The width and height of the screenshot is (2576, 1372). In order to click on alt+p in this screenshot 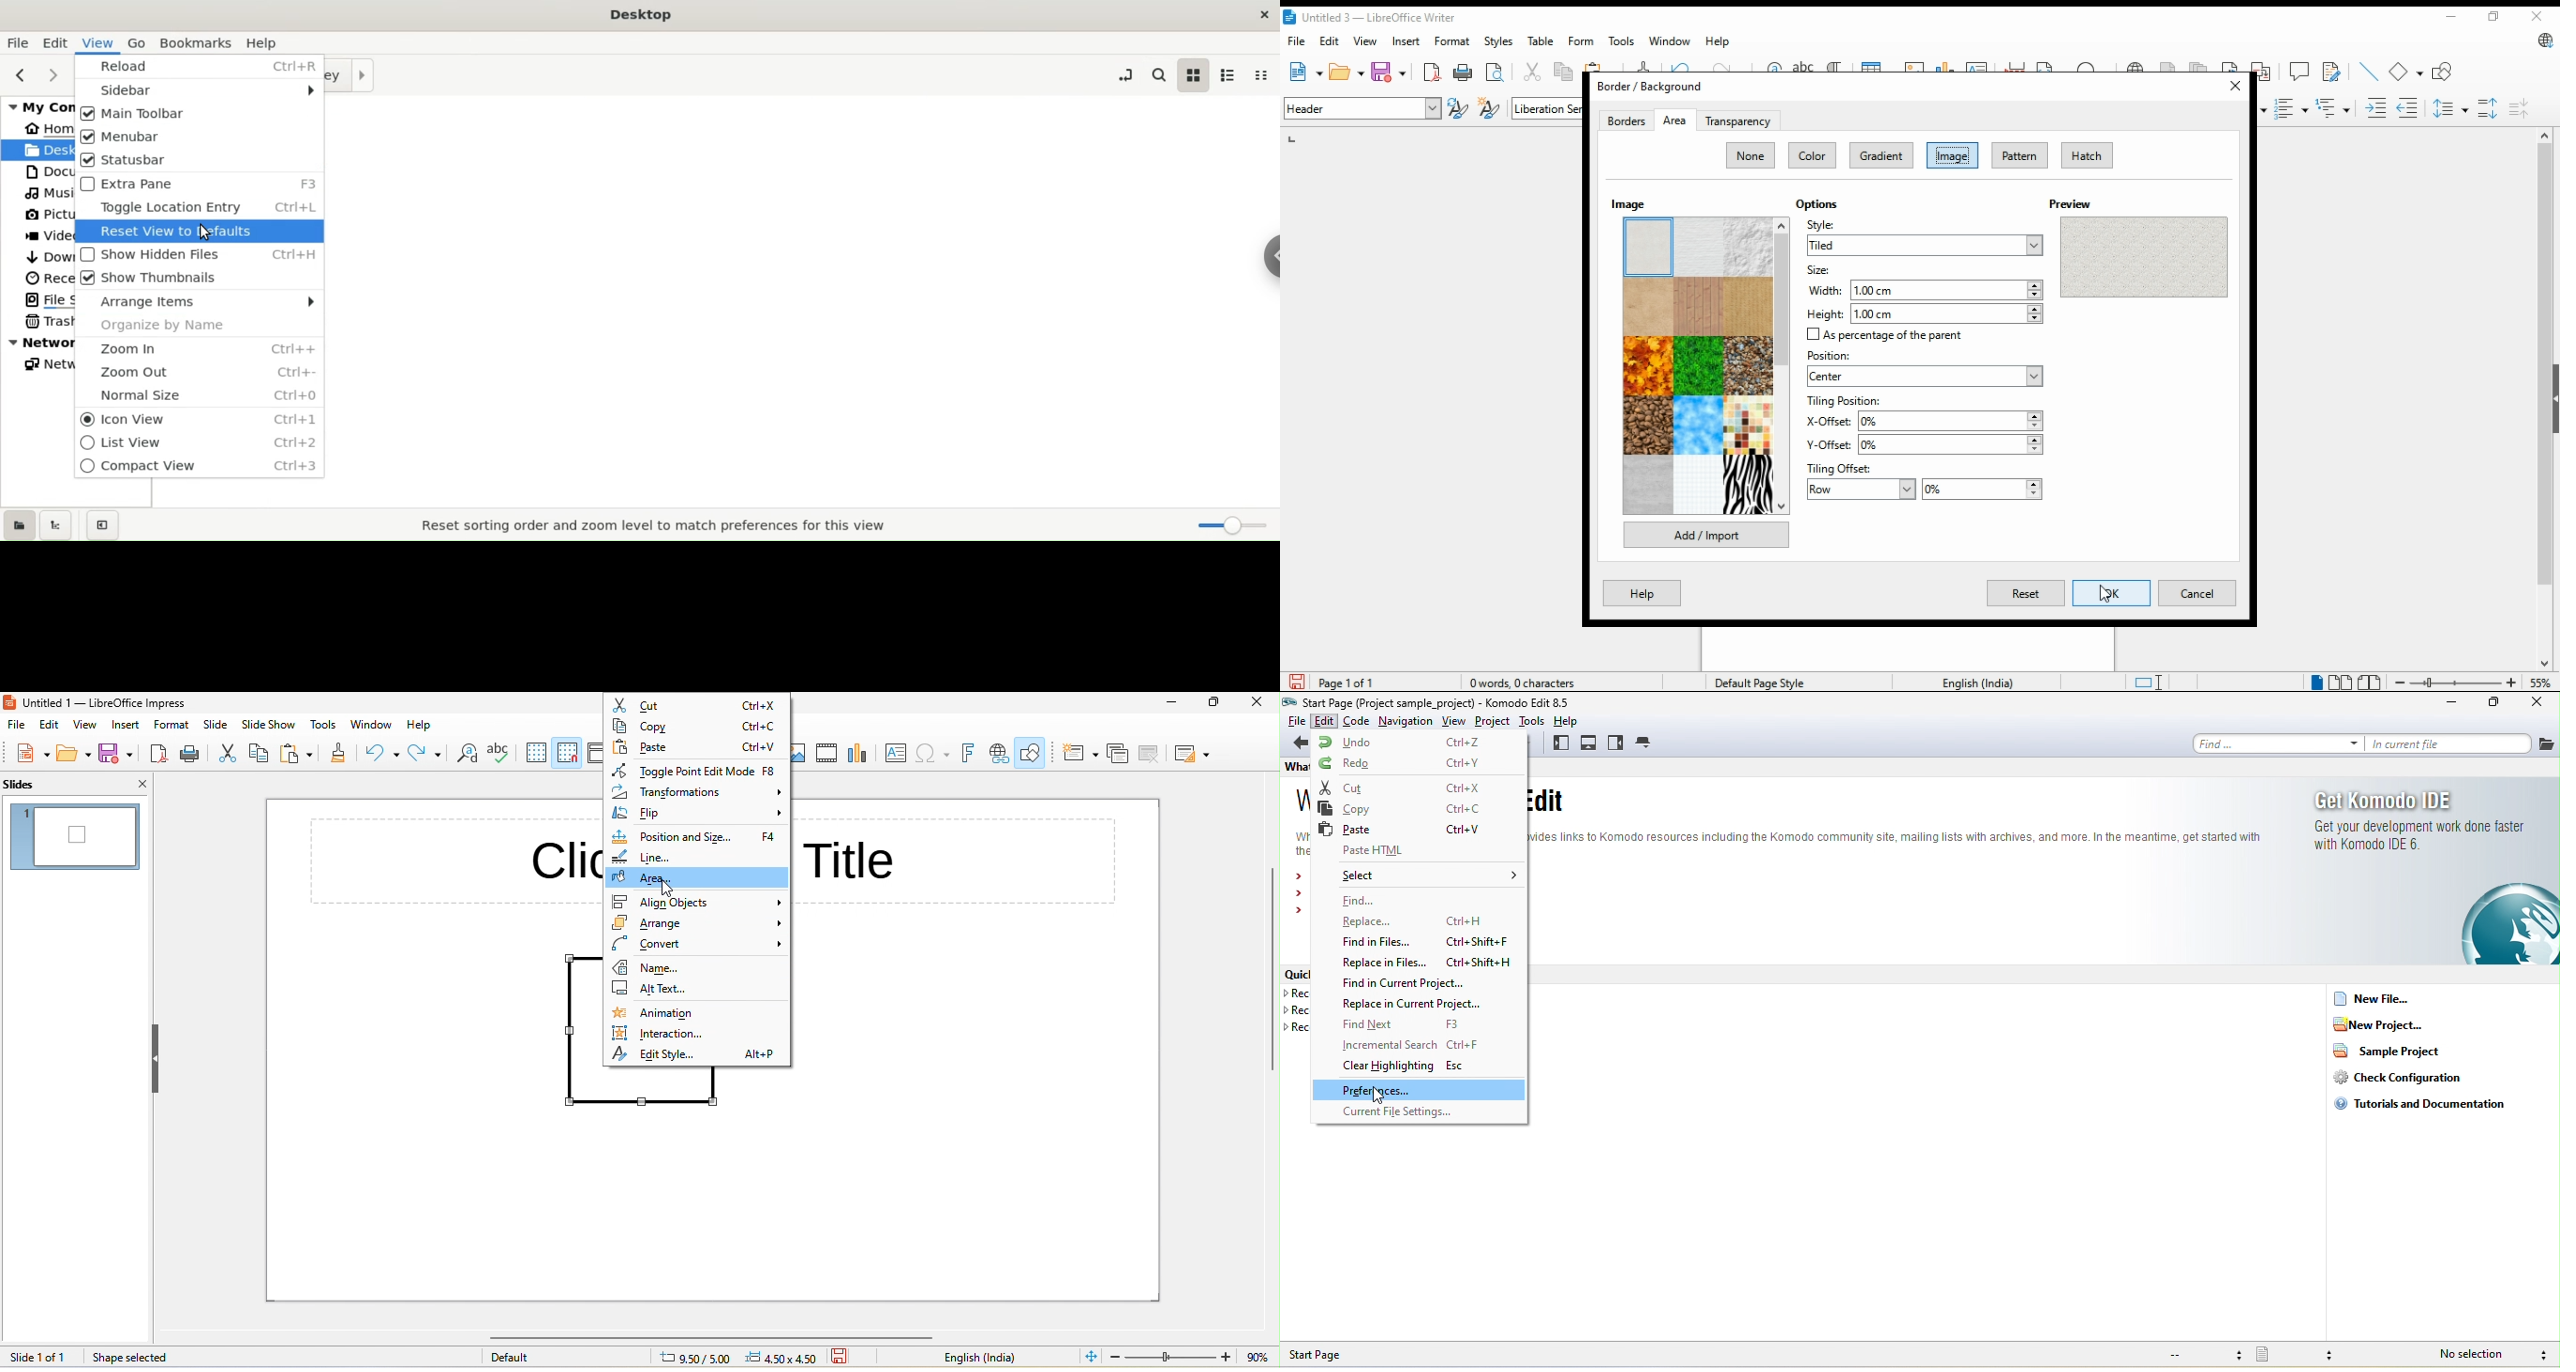, I will do `click(768, 1056)`.